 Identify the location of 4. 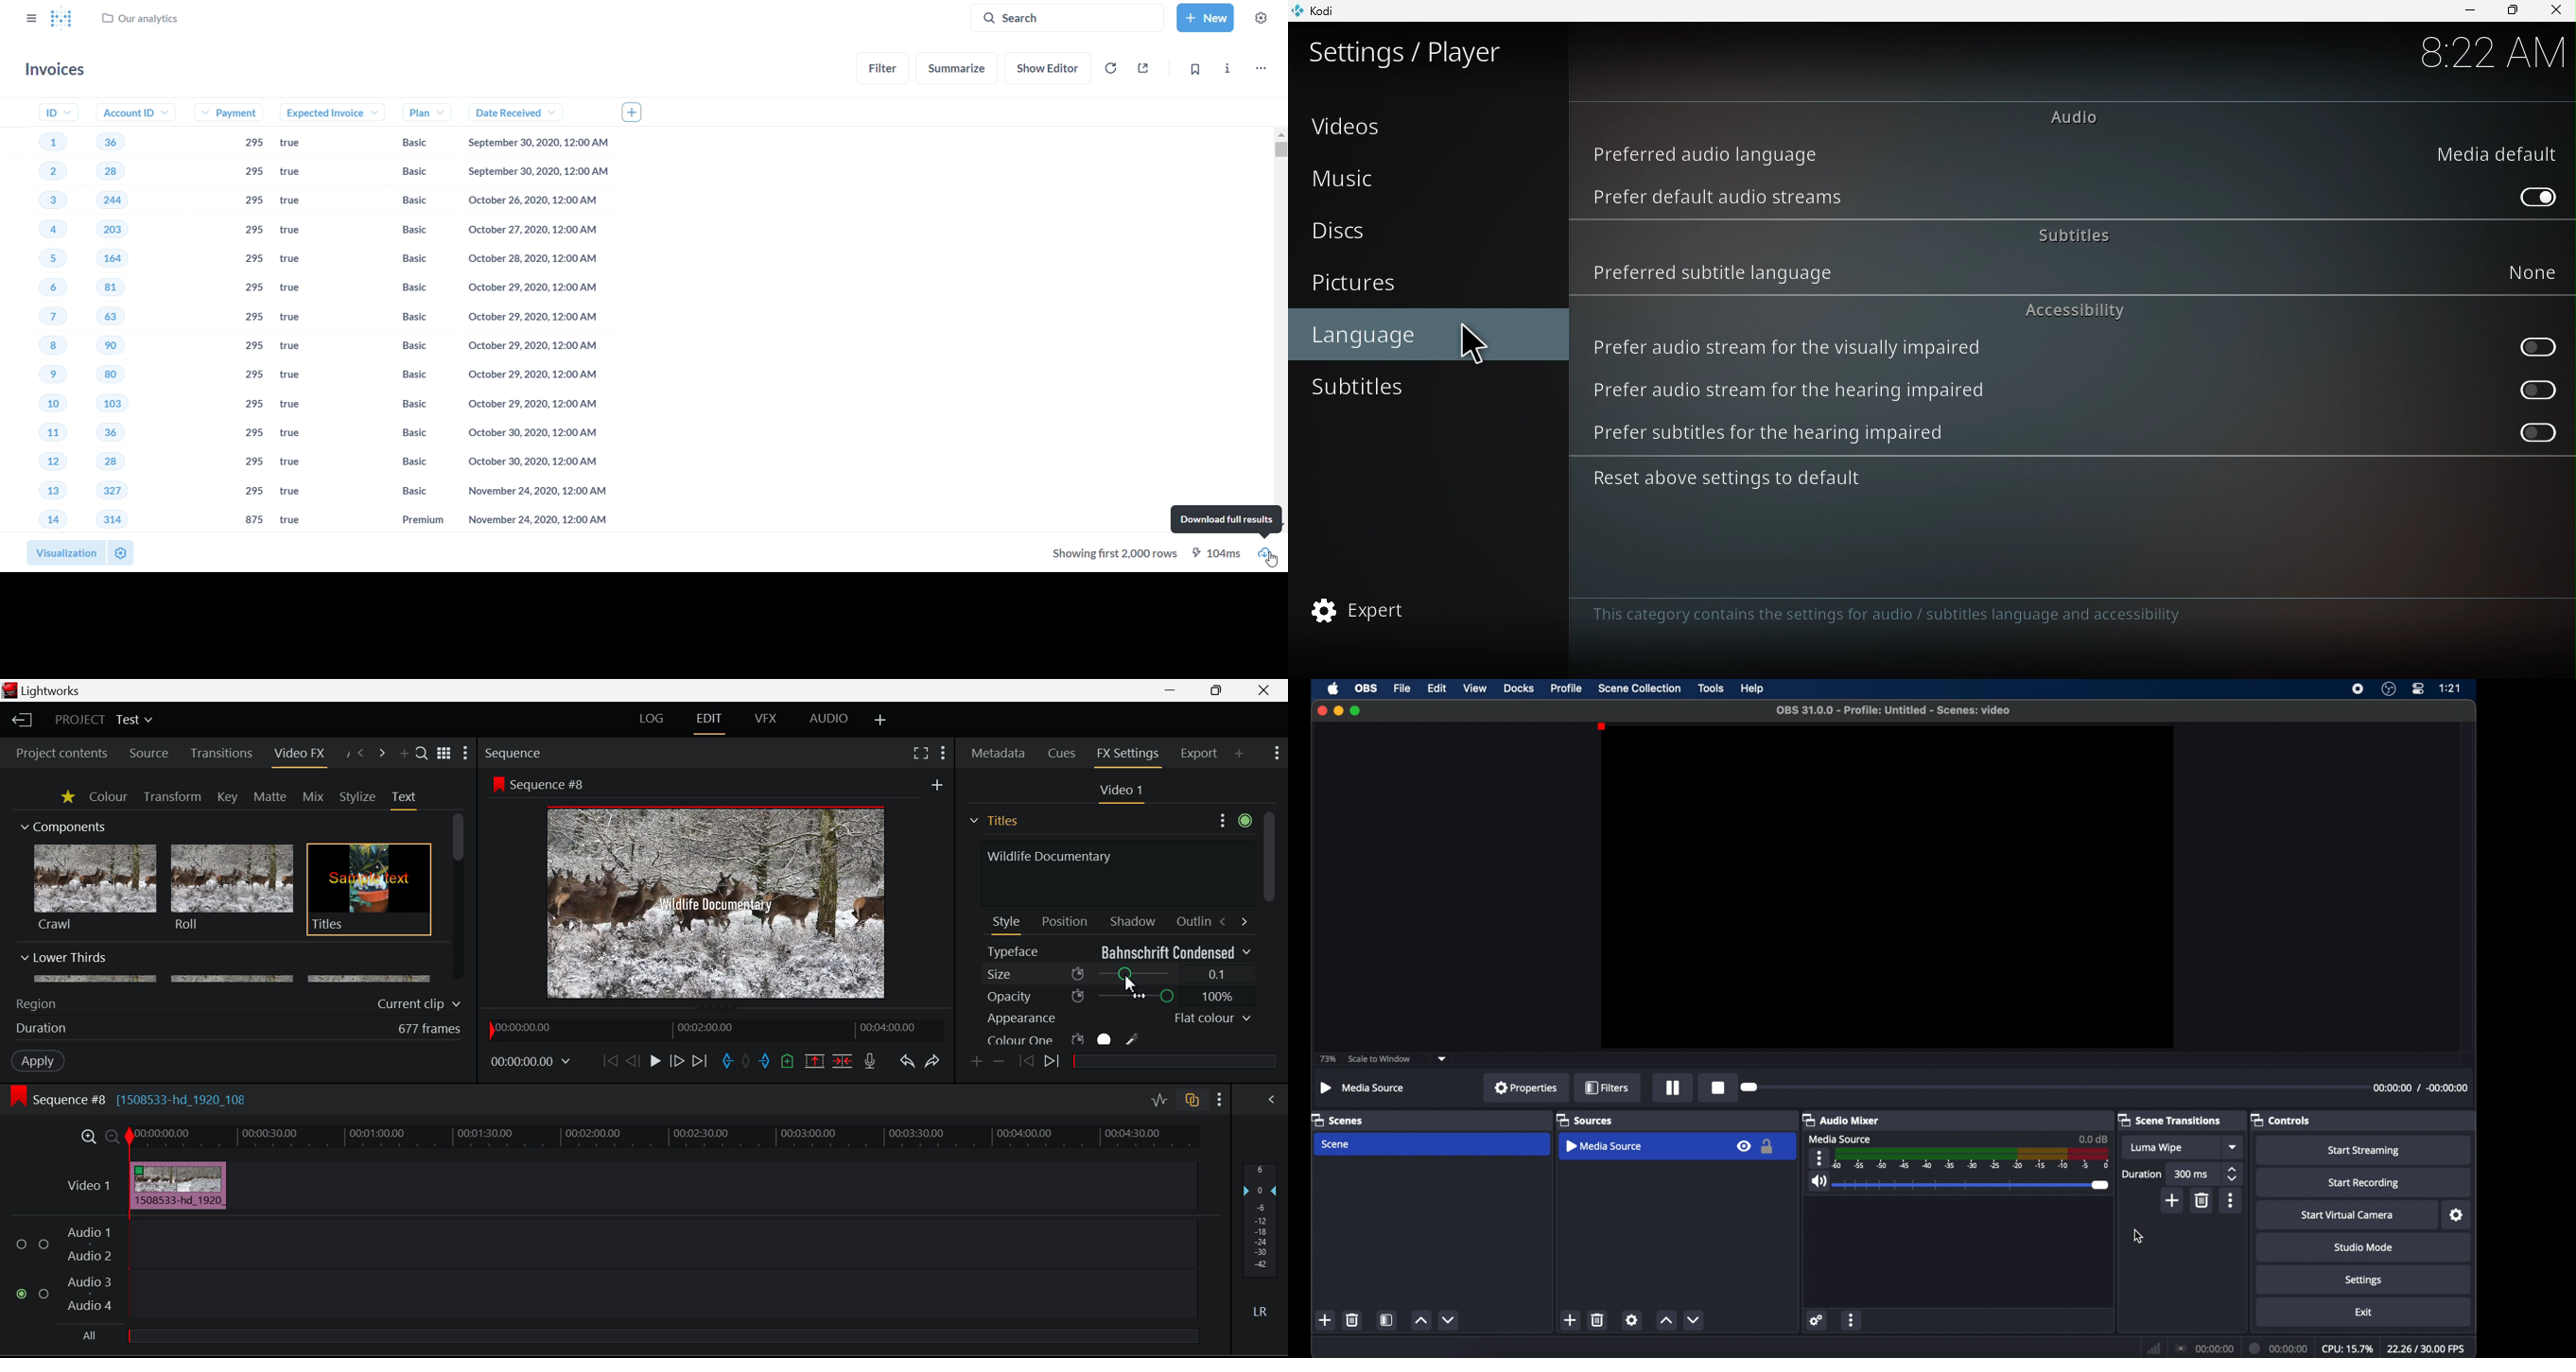
(44, 231).